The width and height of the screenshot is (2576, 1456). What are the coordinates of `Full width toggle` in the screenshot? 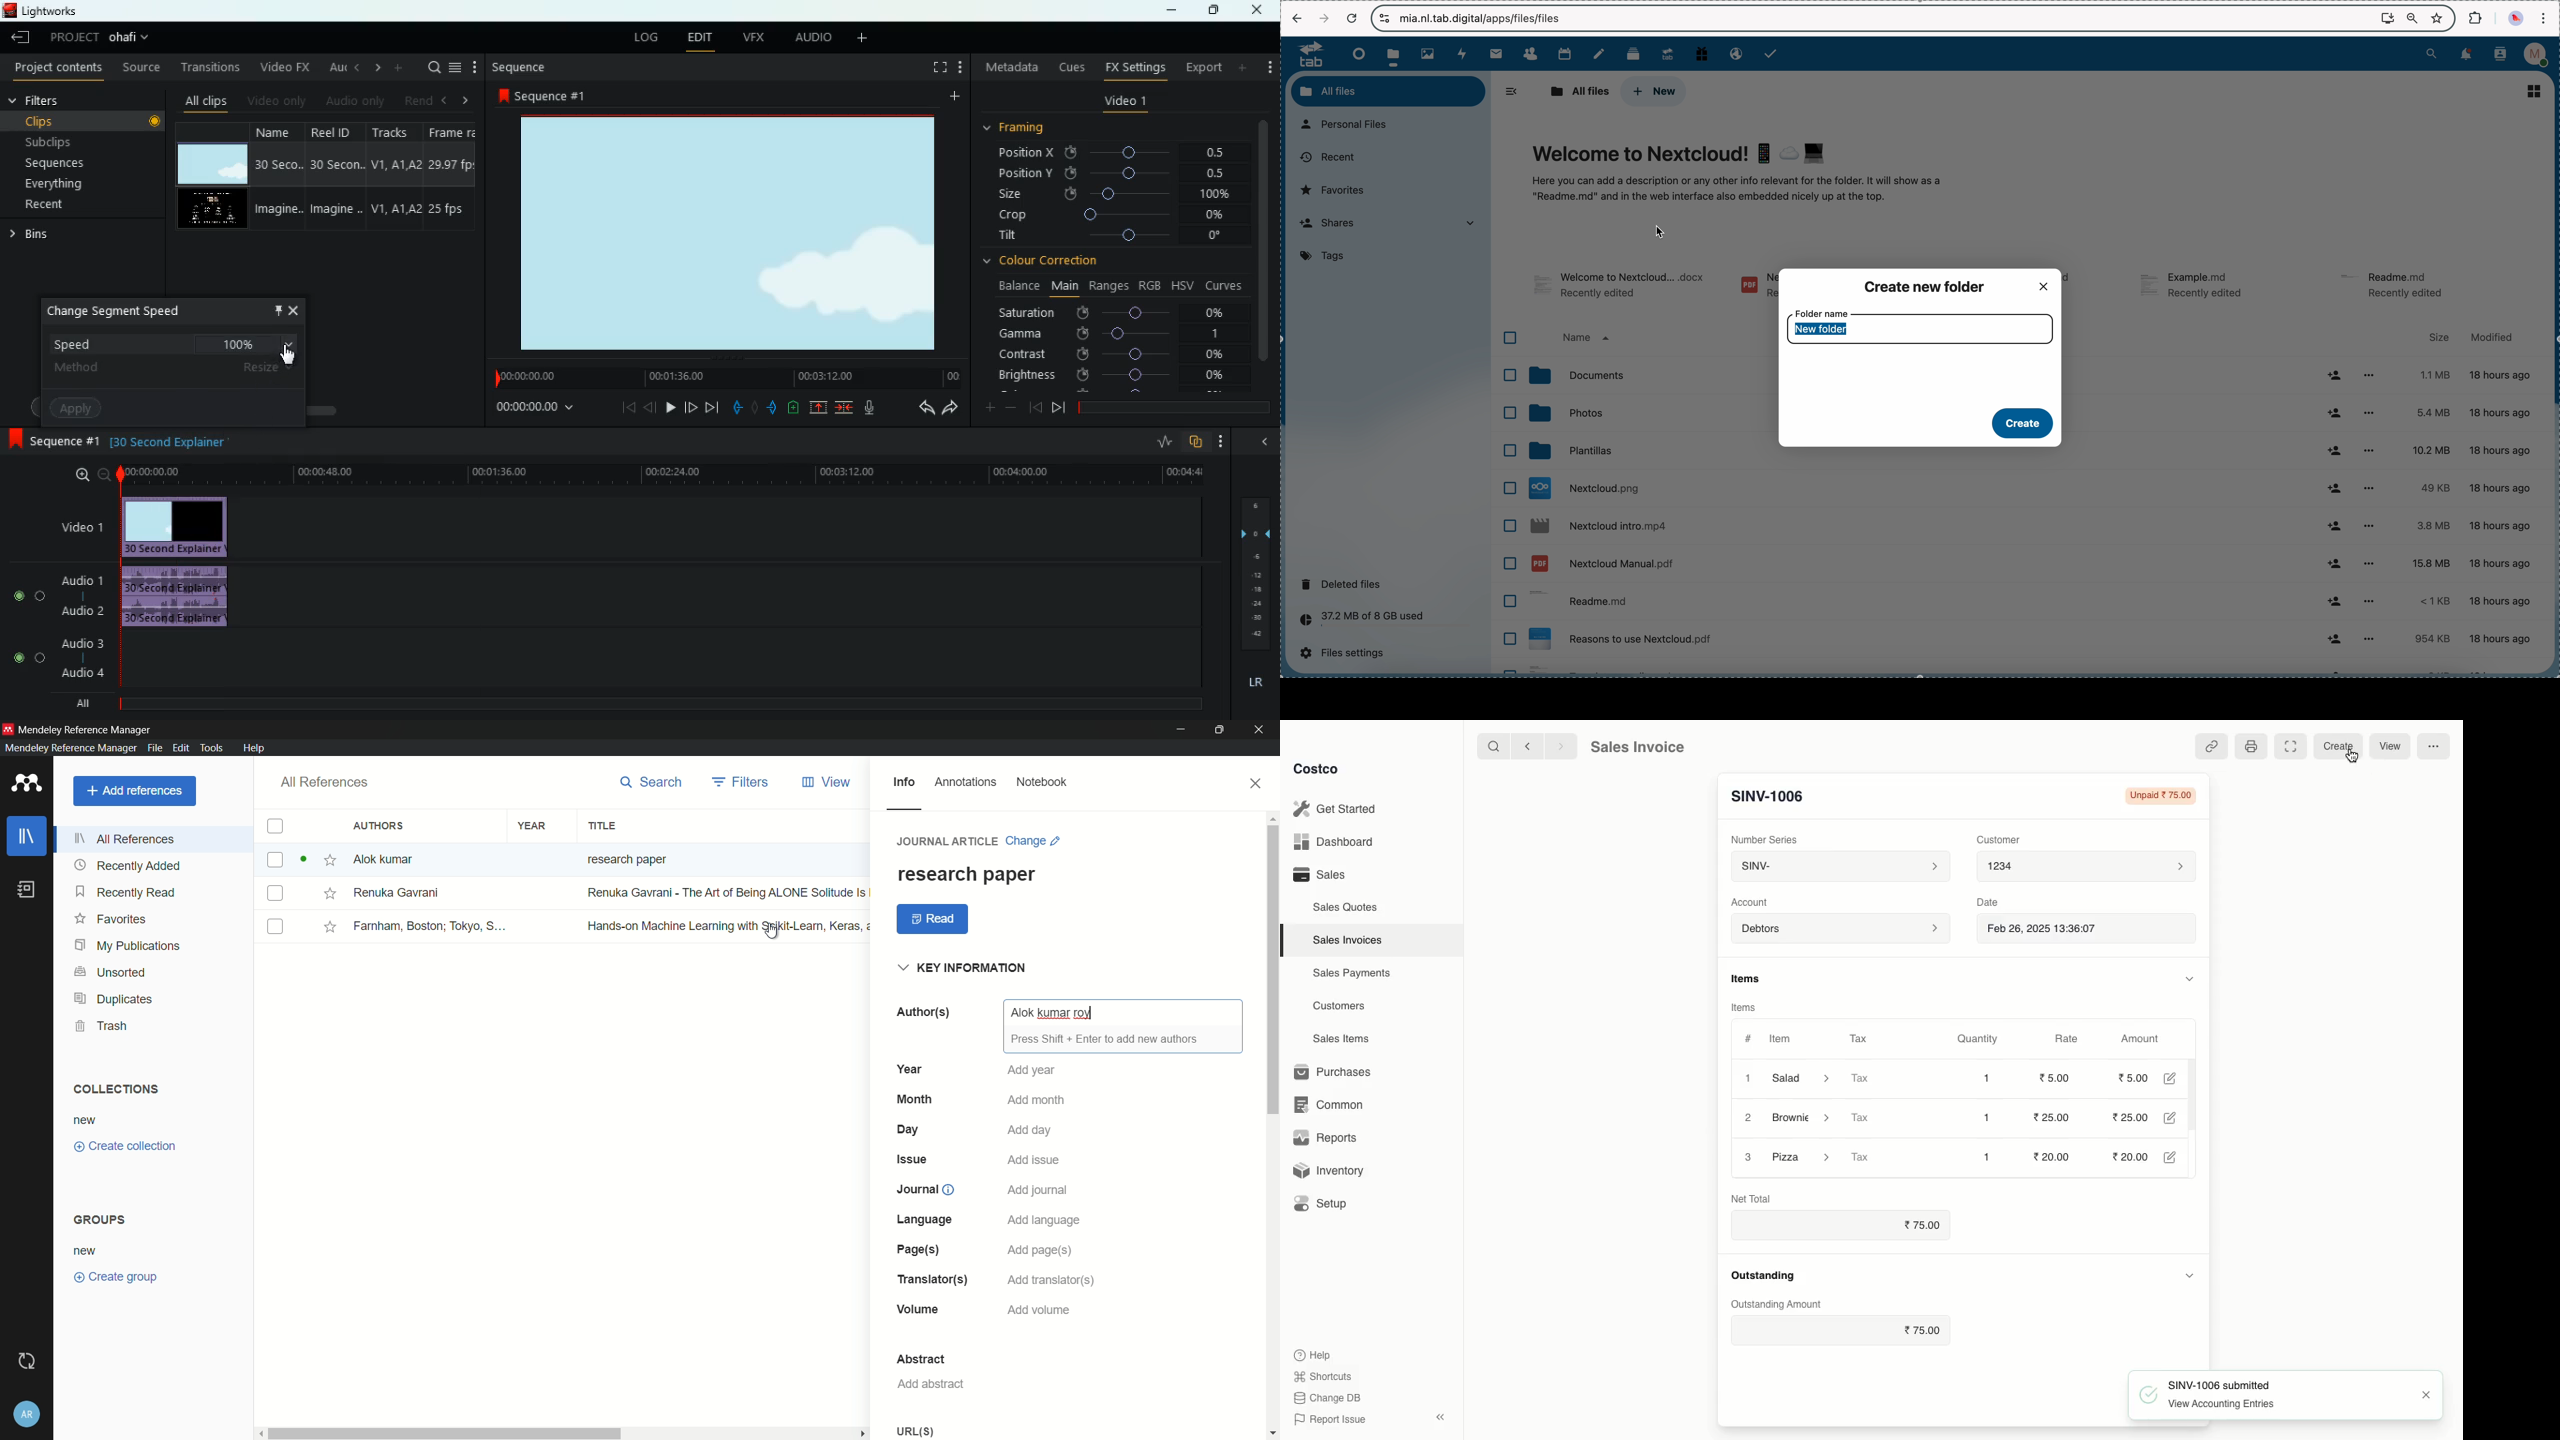 It's located at (2292, 747).